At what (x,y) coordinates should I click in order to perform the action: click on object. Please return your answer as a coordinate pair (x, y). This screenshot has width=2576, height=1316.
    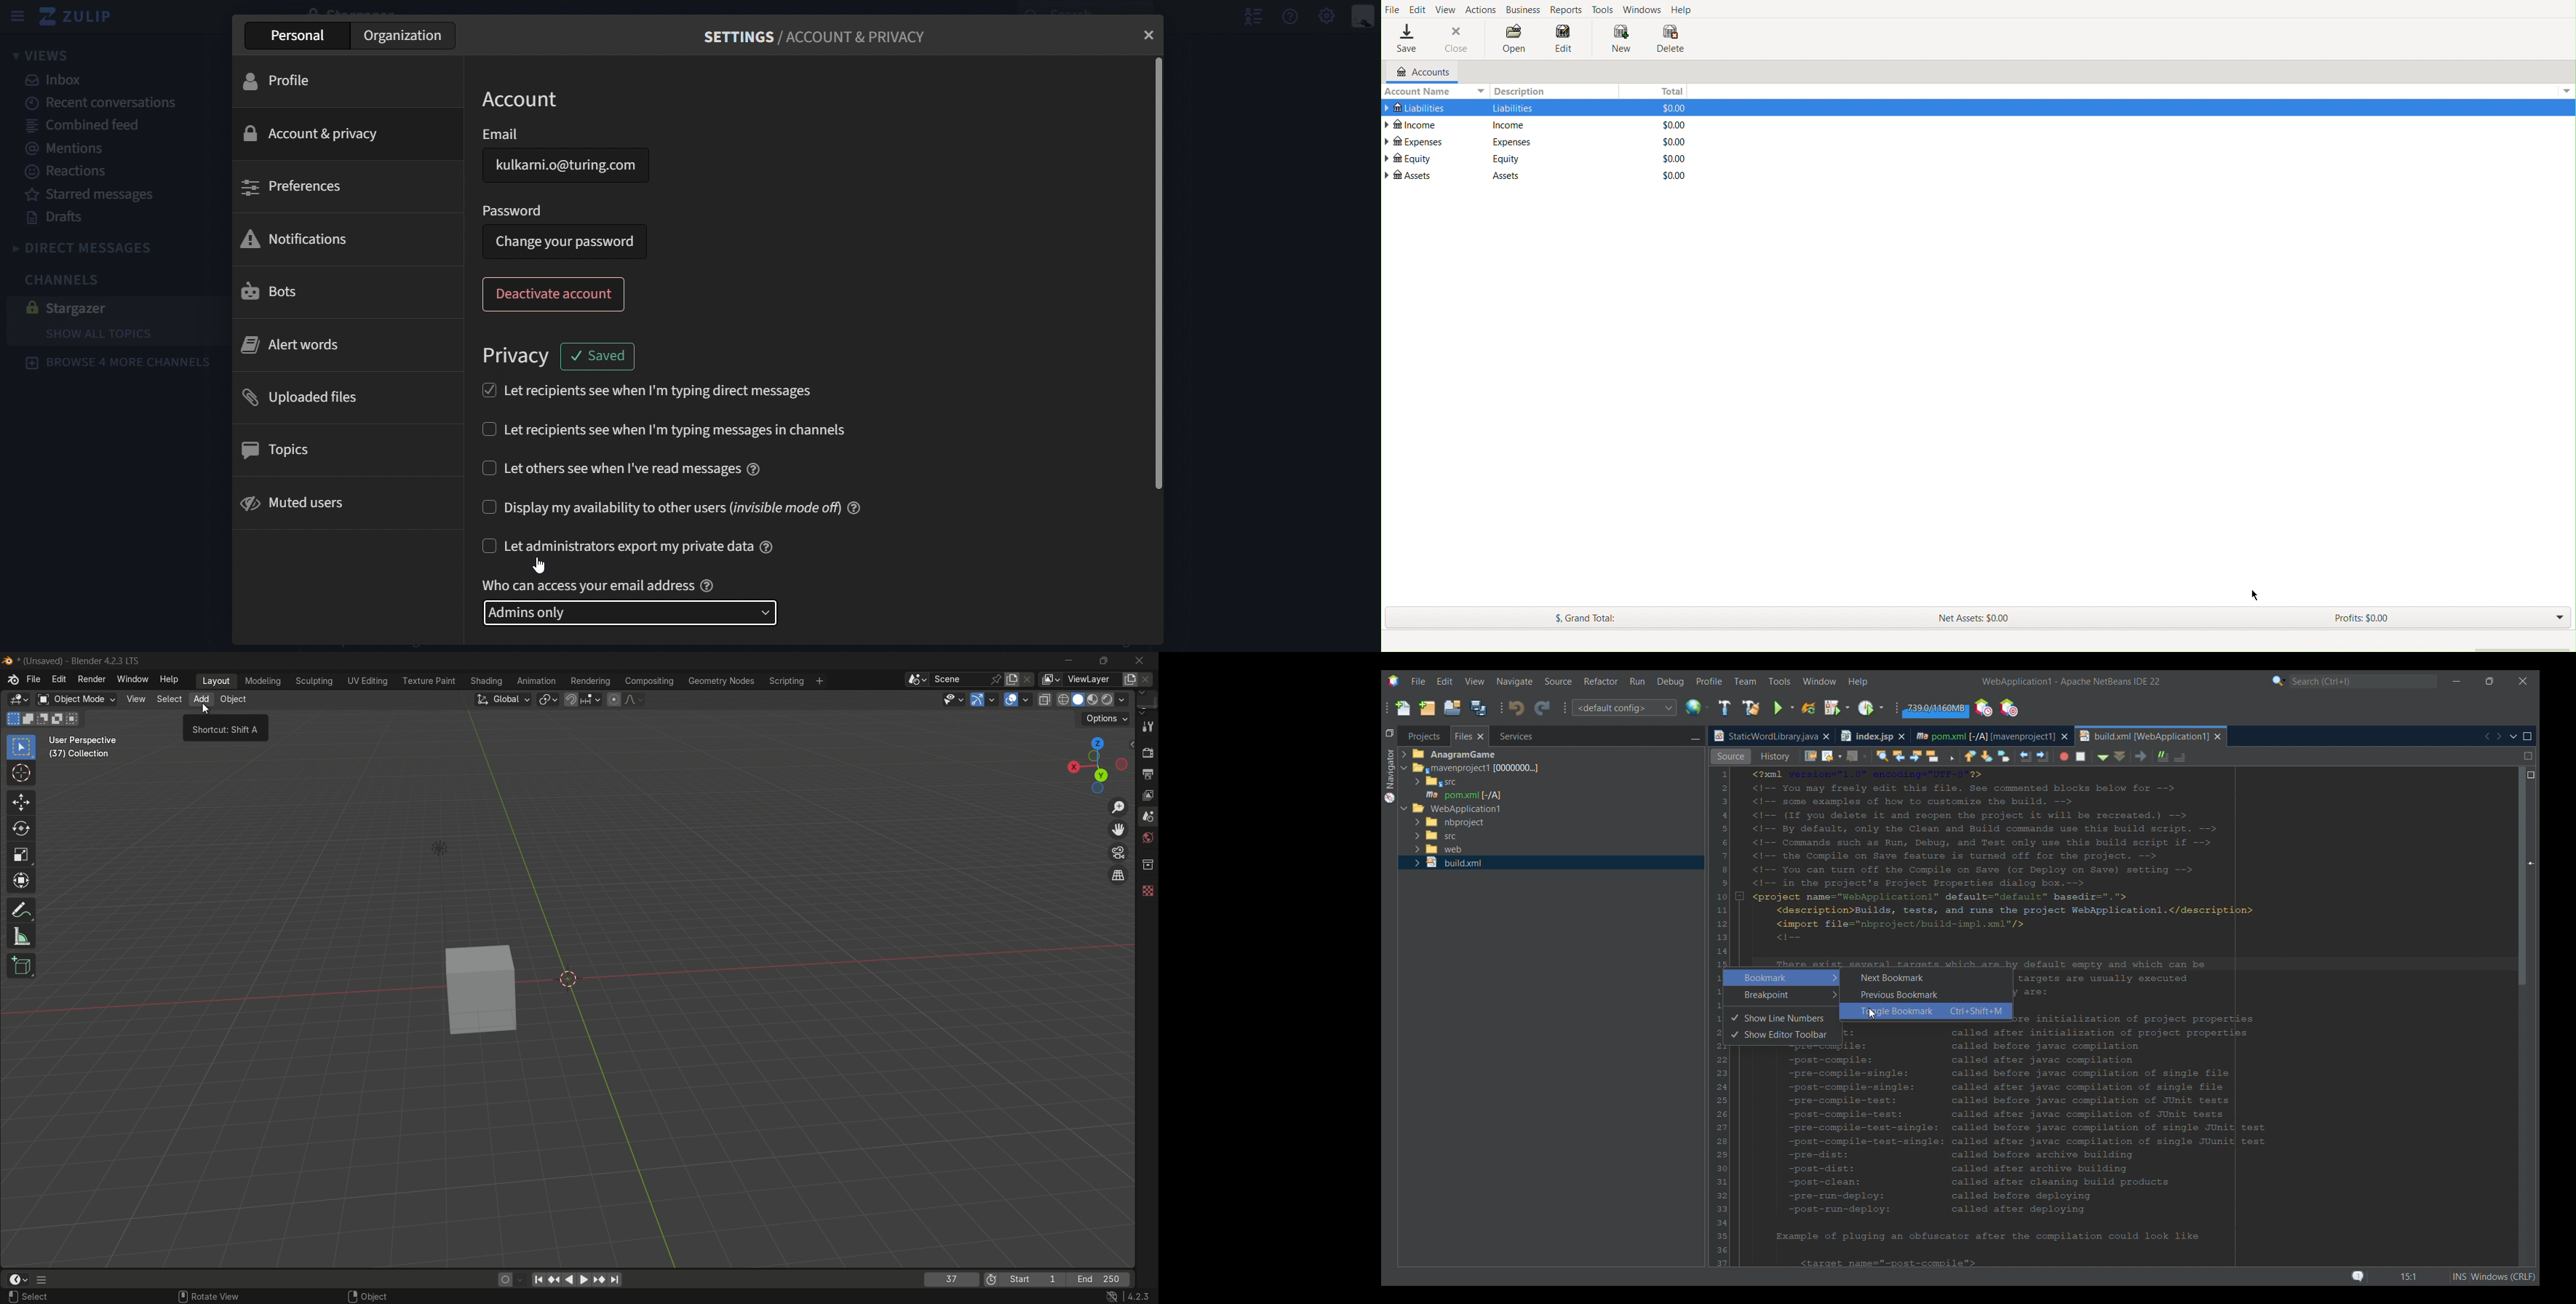
    Looking at the image, I should click on (376, 1295).